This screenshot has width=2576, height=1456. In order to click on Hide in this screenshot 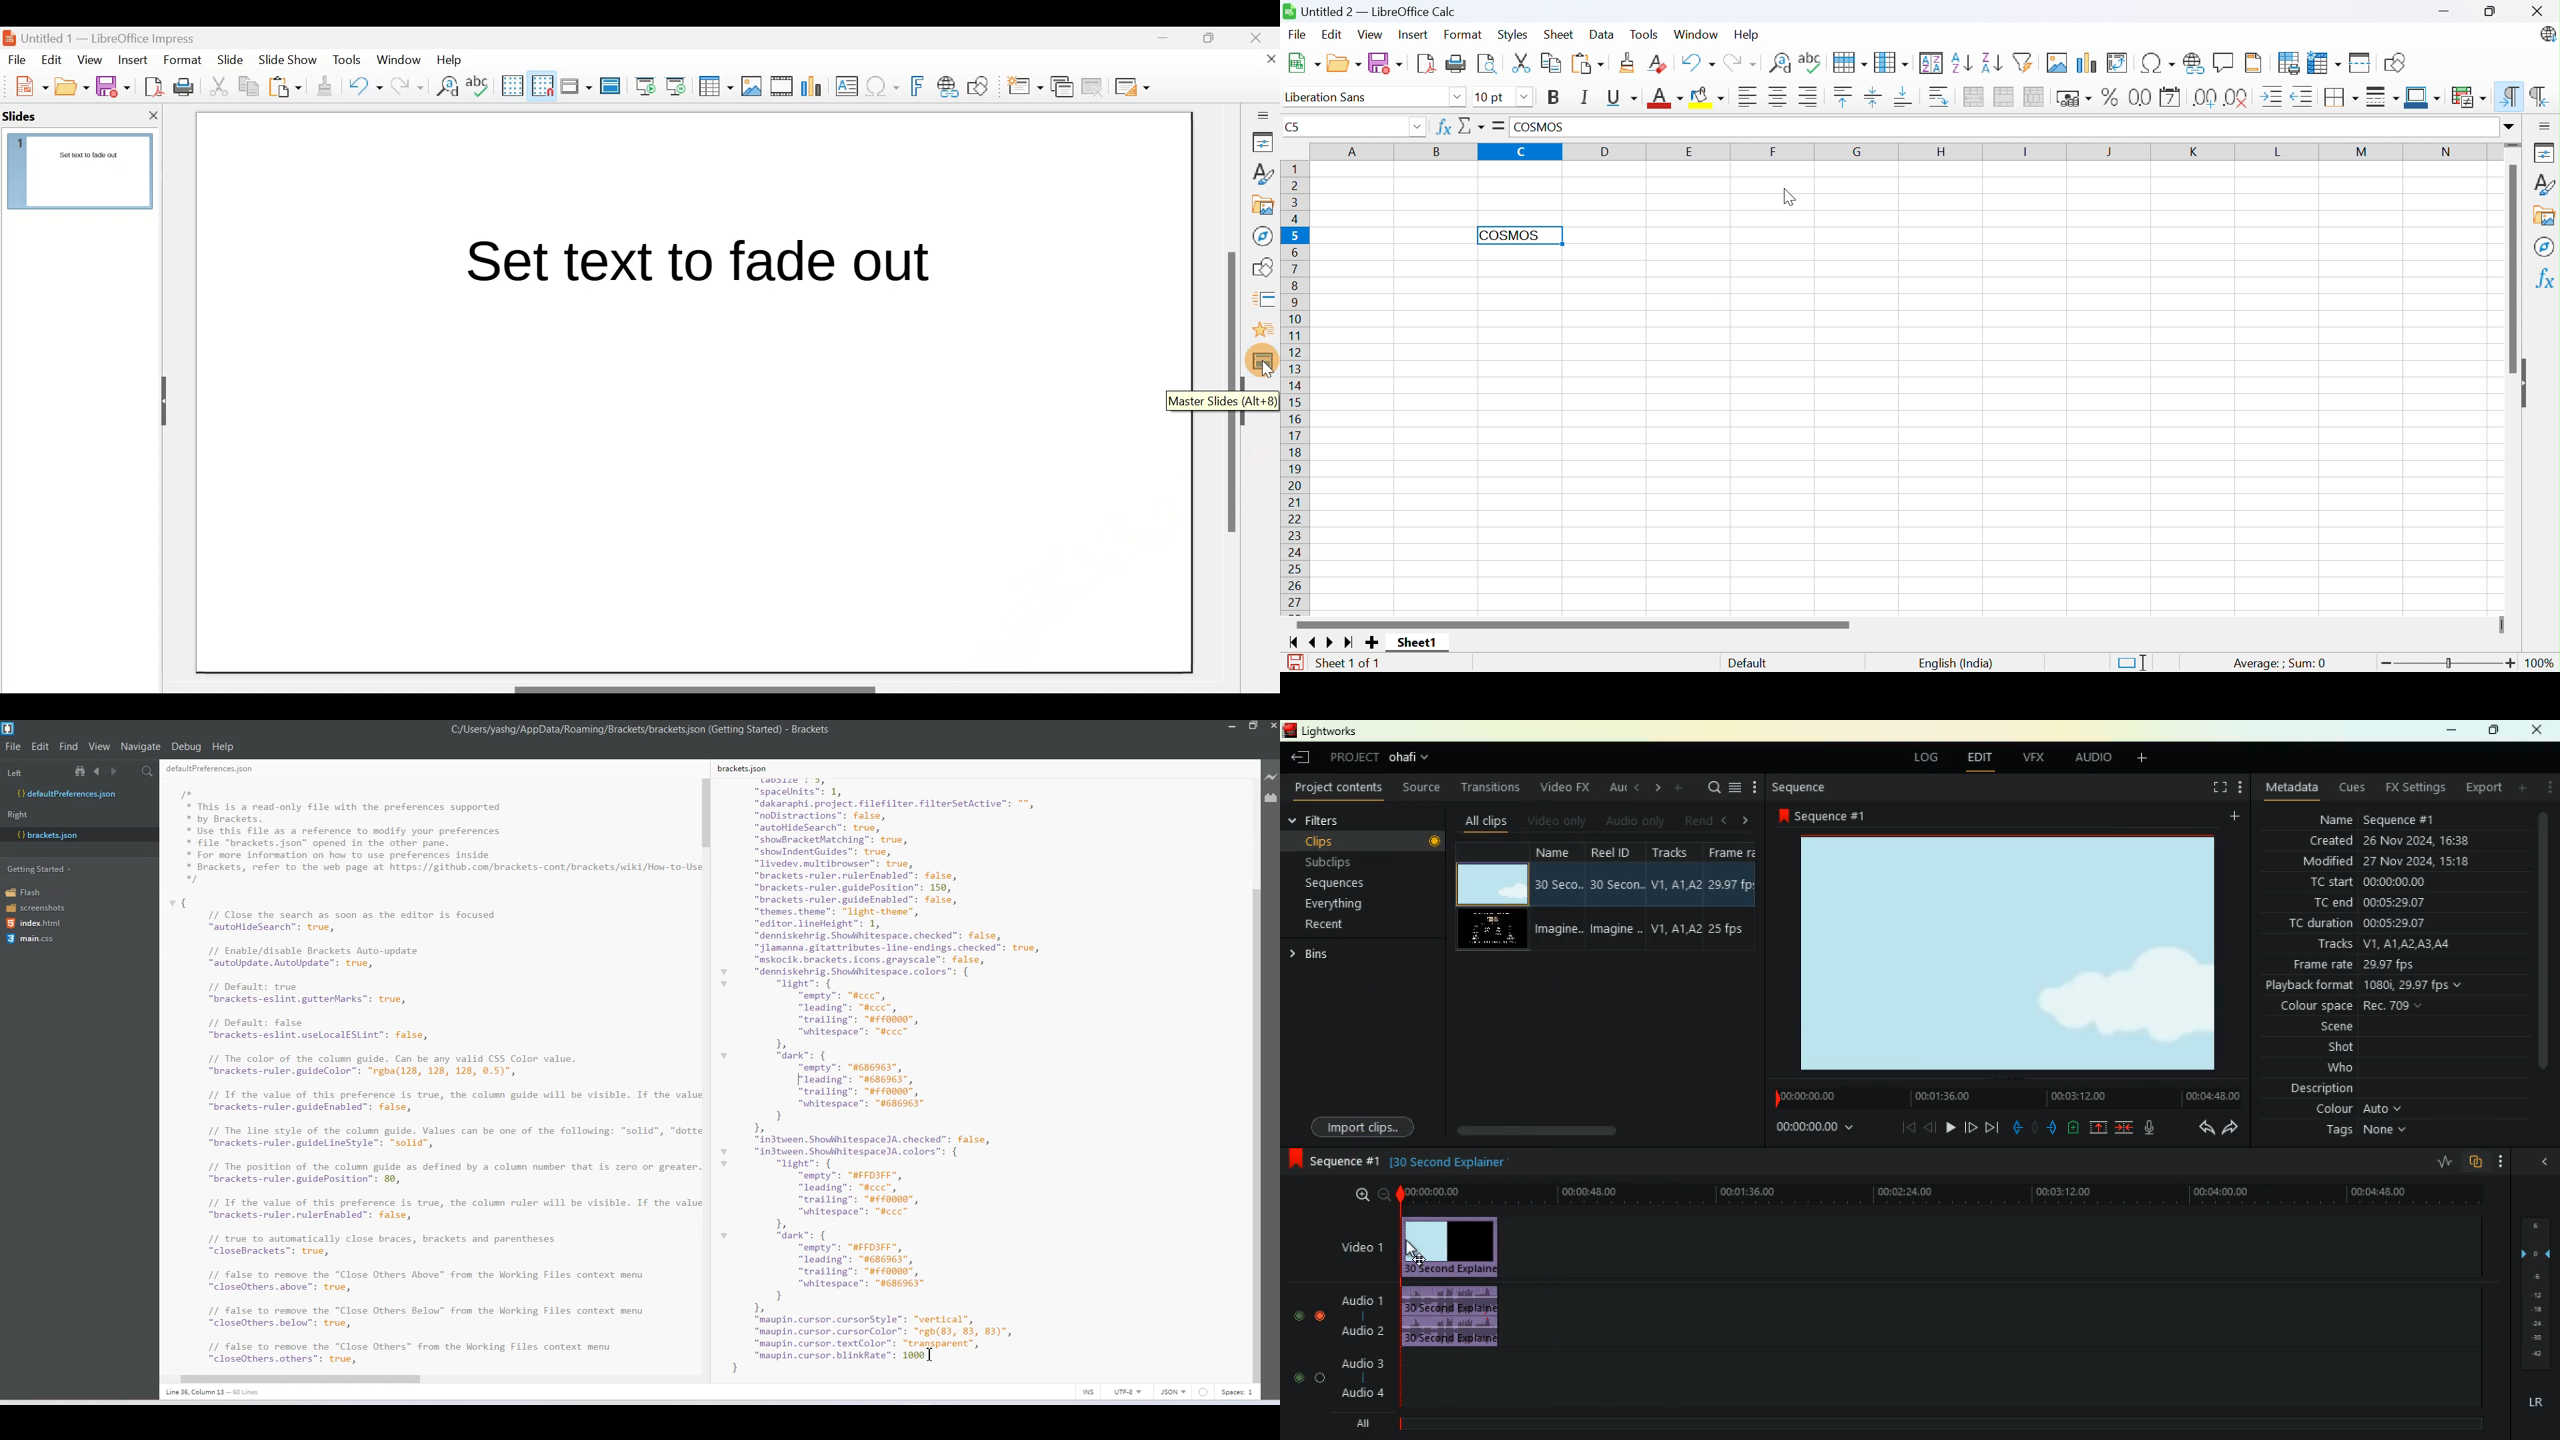, I will do `click(2526, 381)`.